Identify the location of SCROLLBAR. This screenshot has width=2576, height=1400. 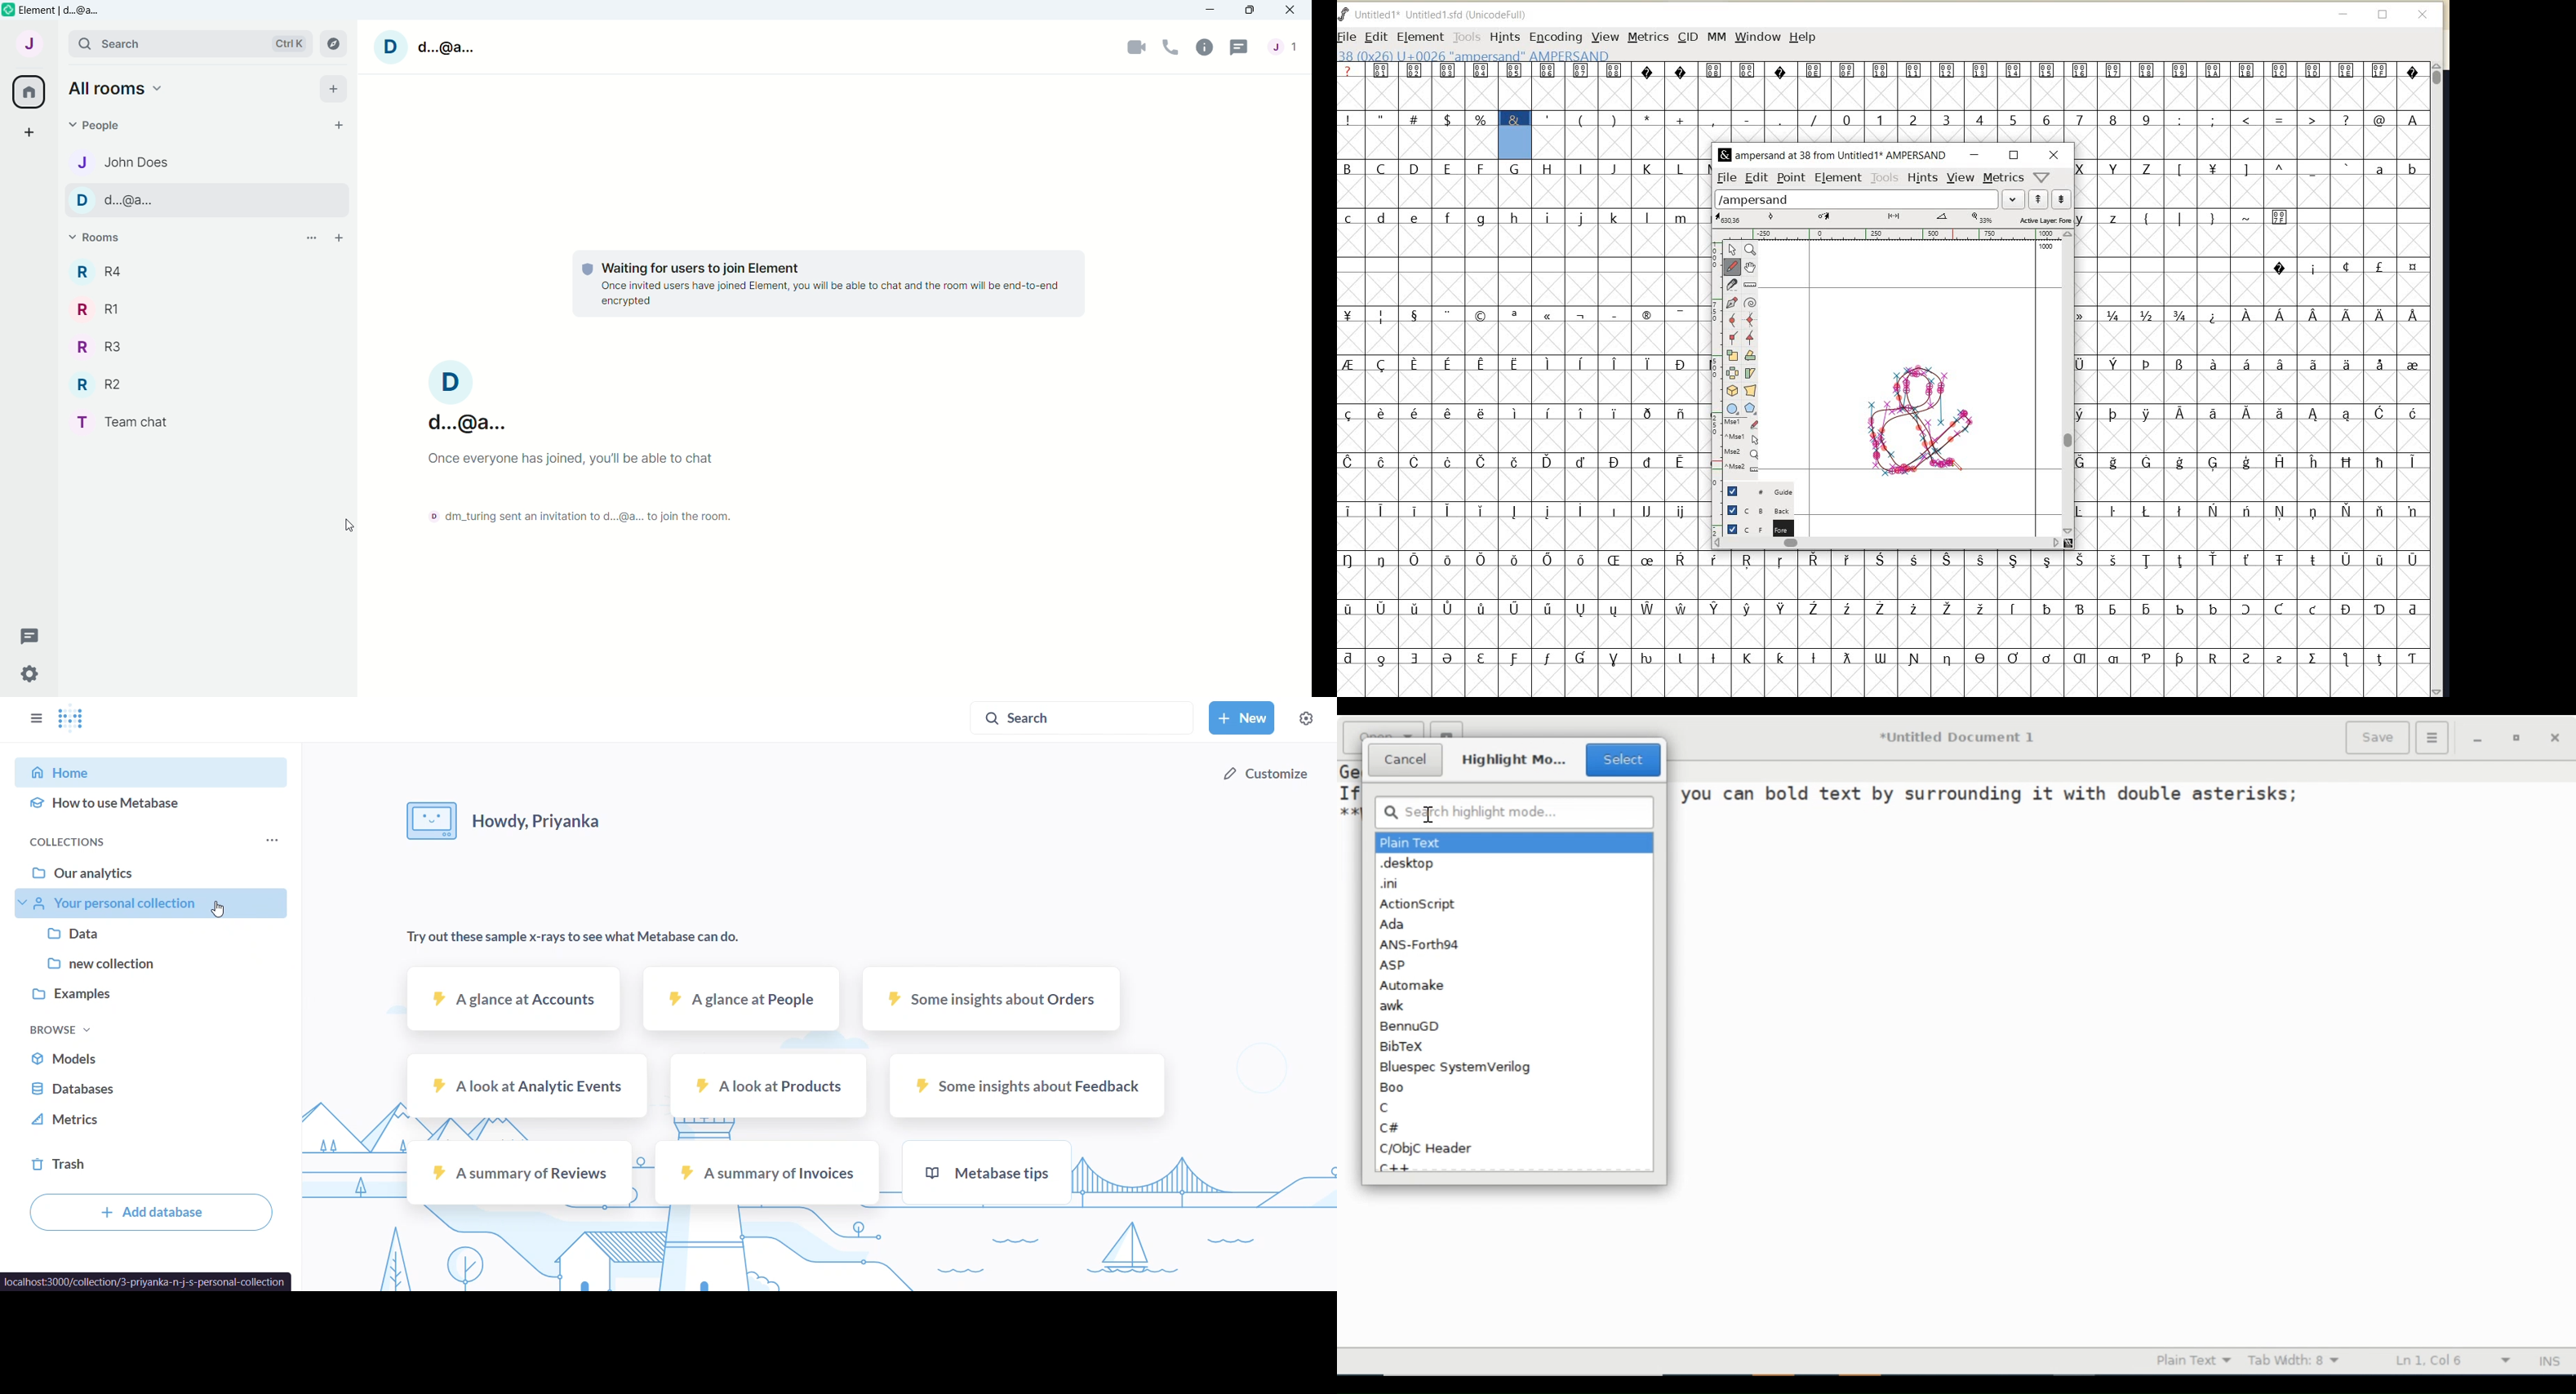
(2069, 383).